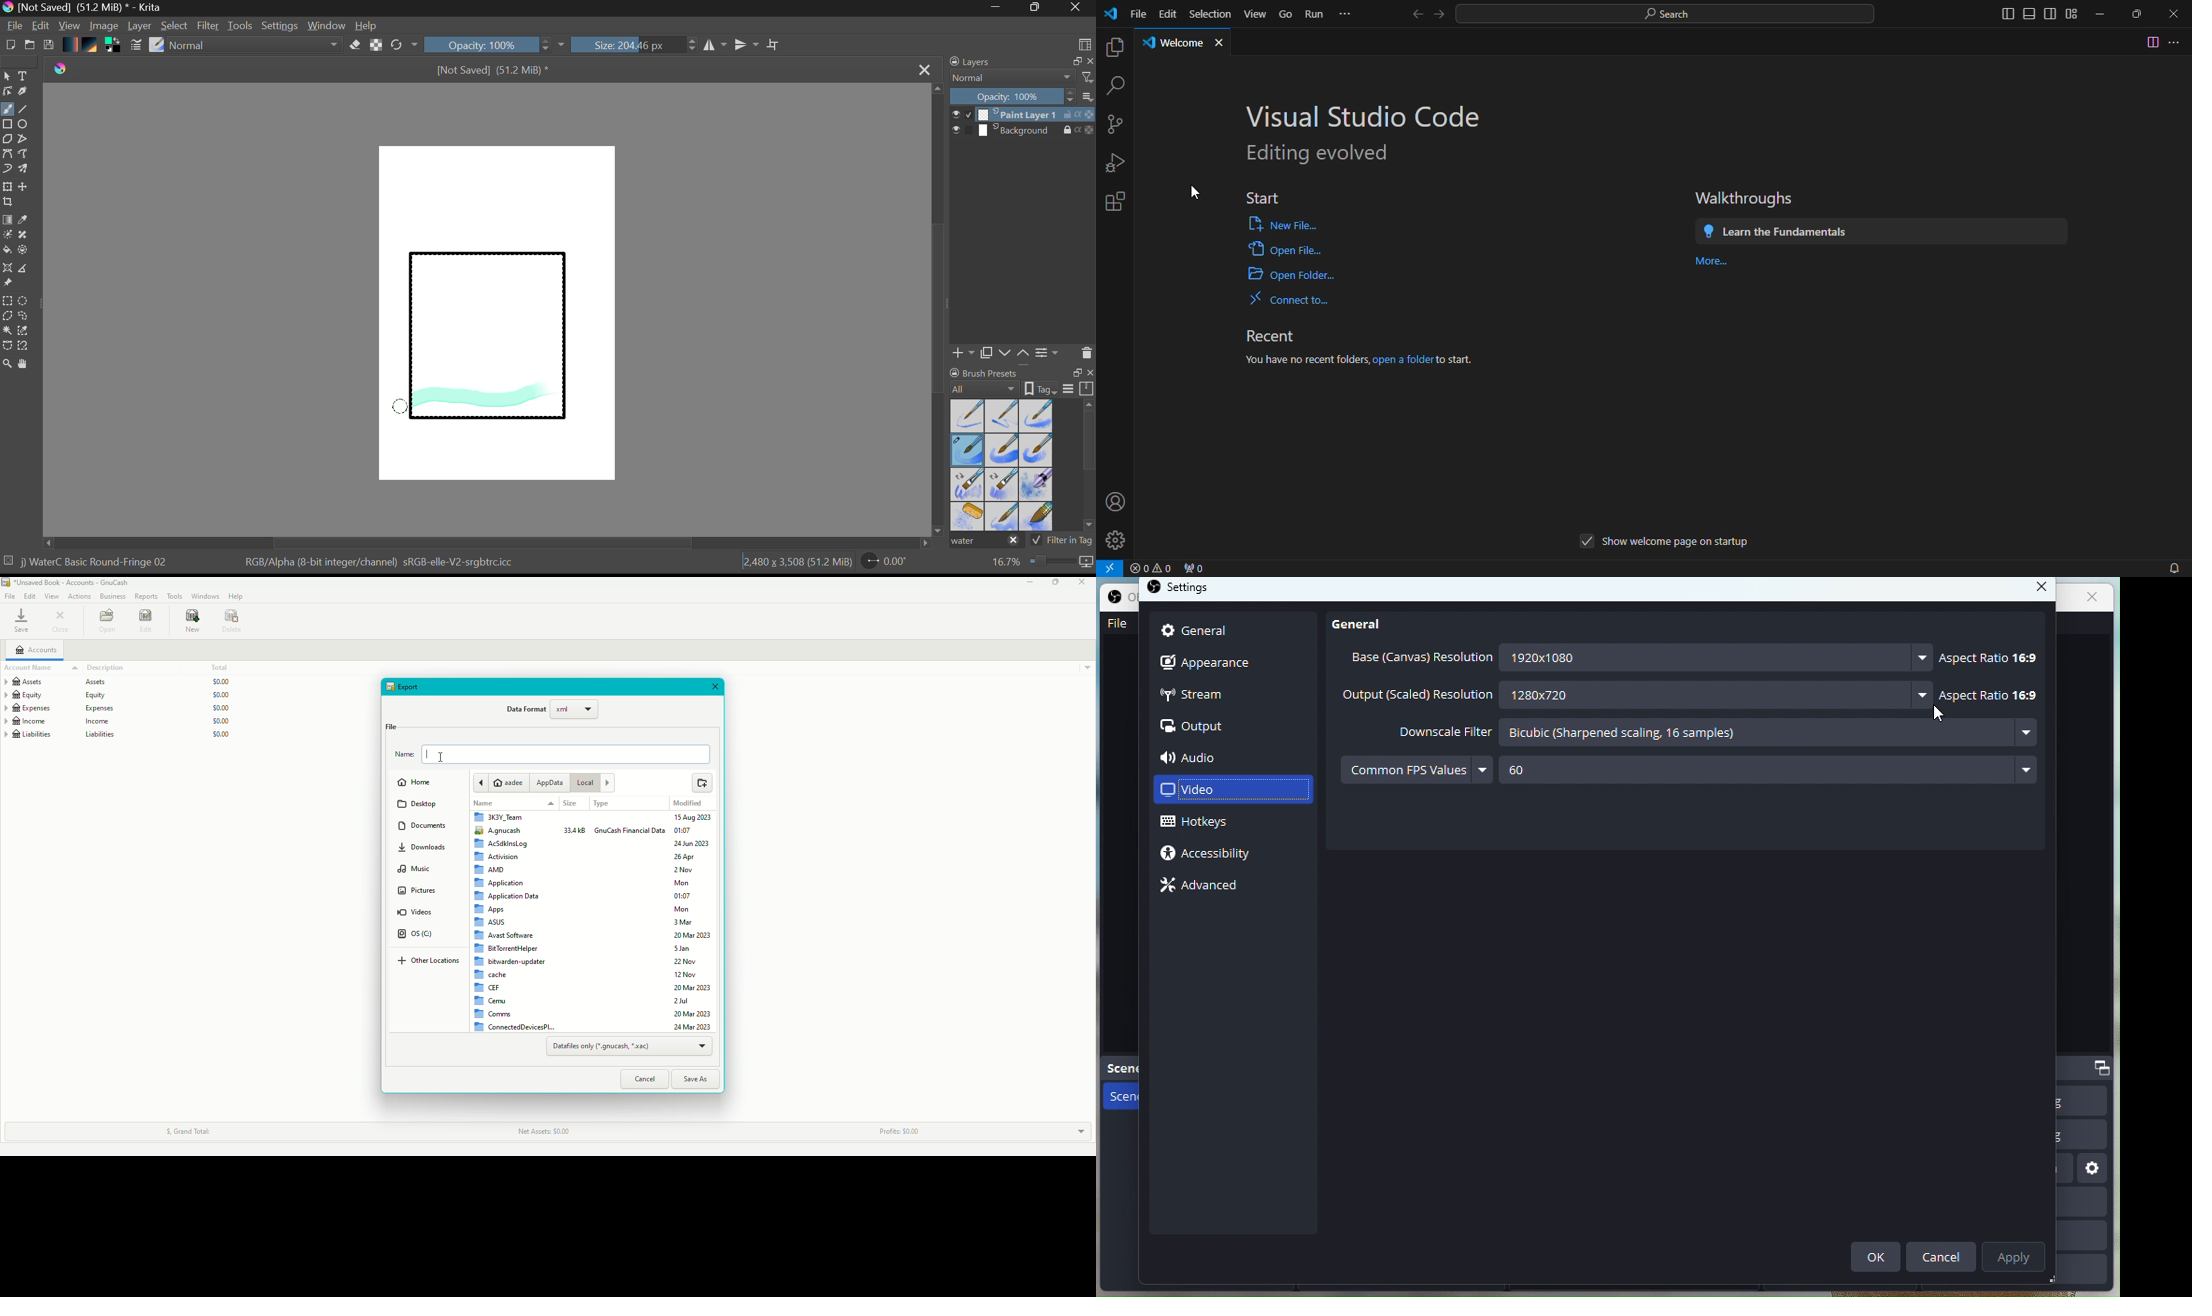 The width and height of the screenshot is (2212, 1316). What do you see at coordinates (1038, 517) in the screenshot?
I see `Water C - Wide Area` at bounding box center [1038, 517].